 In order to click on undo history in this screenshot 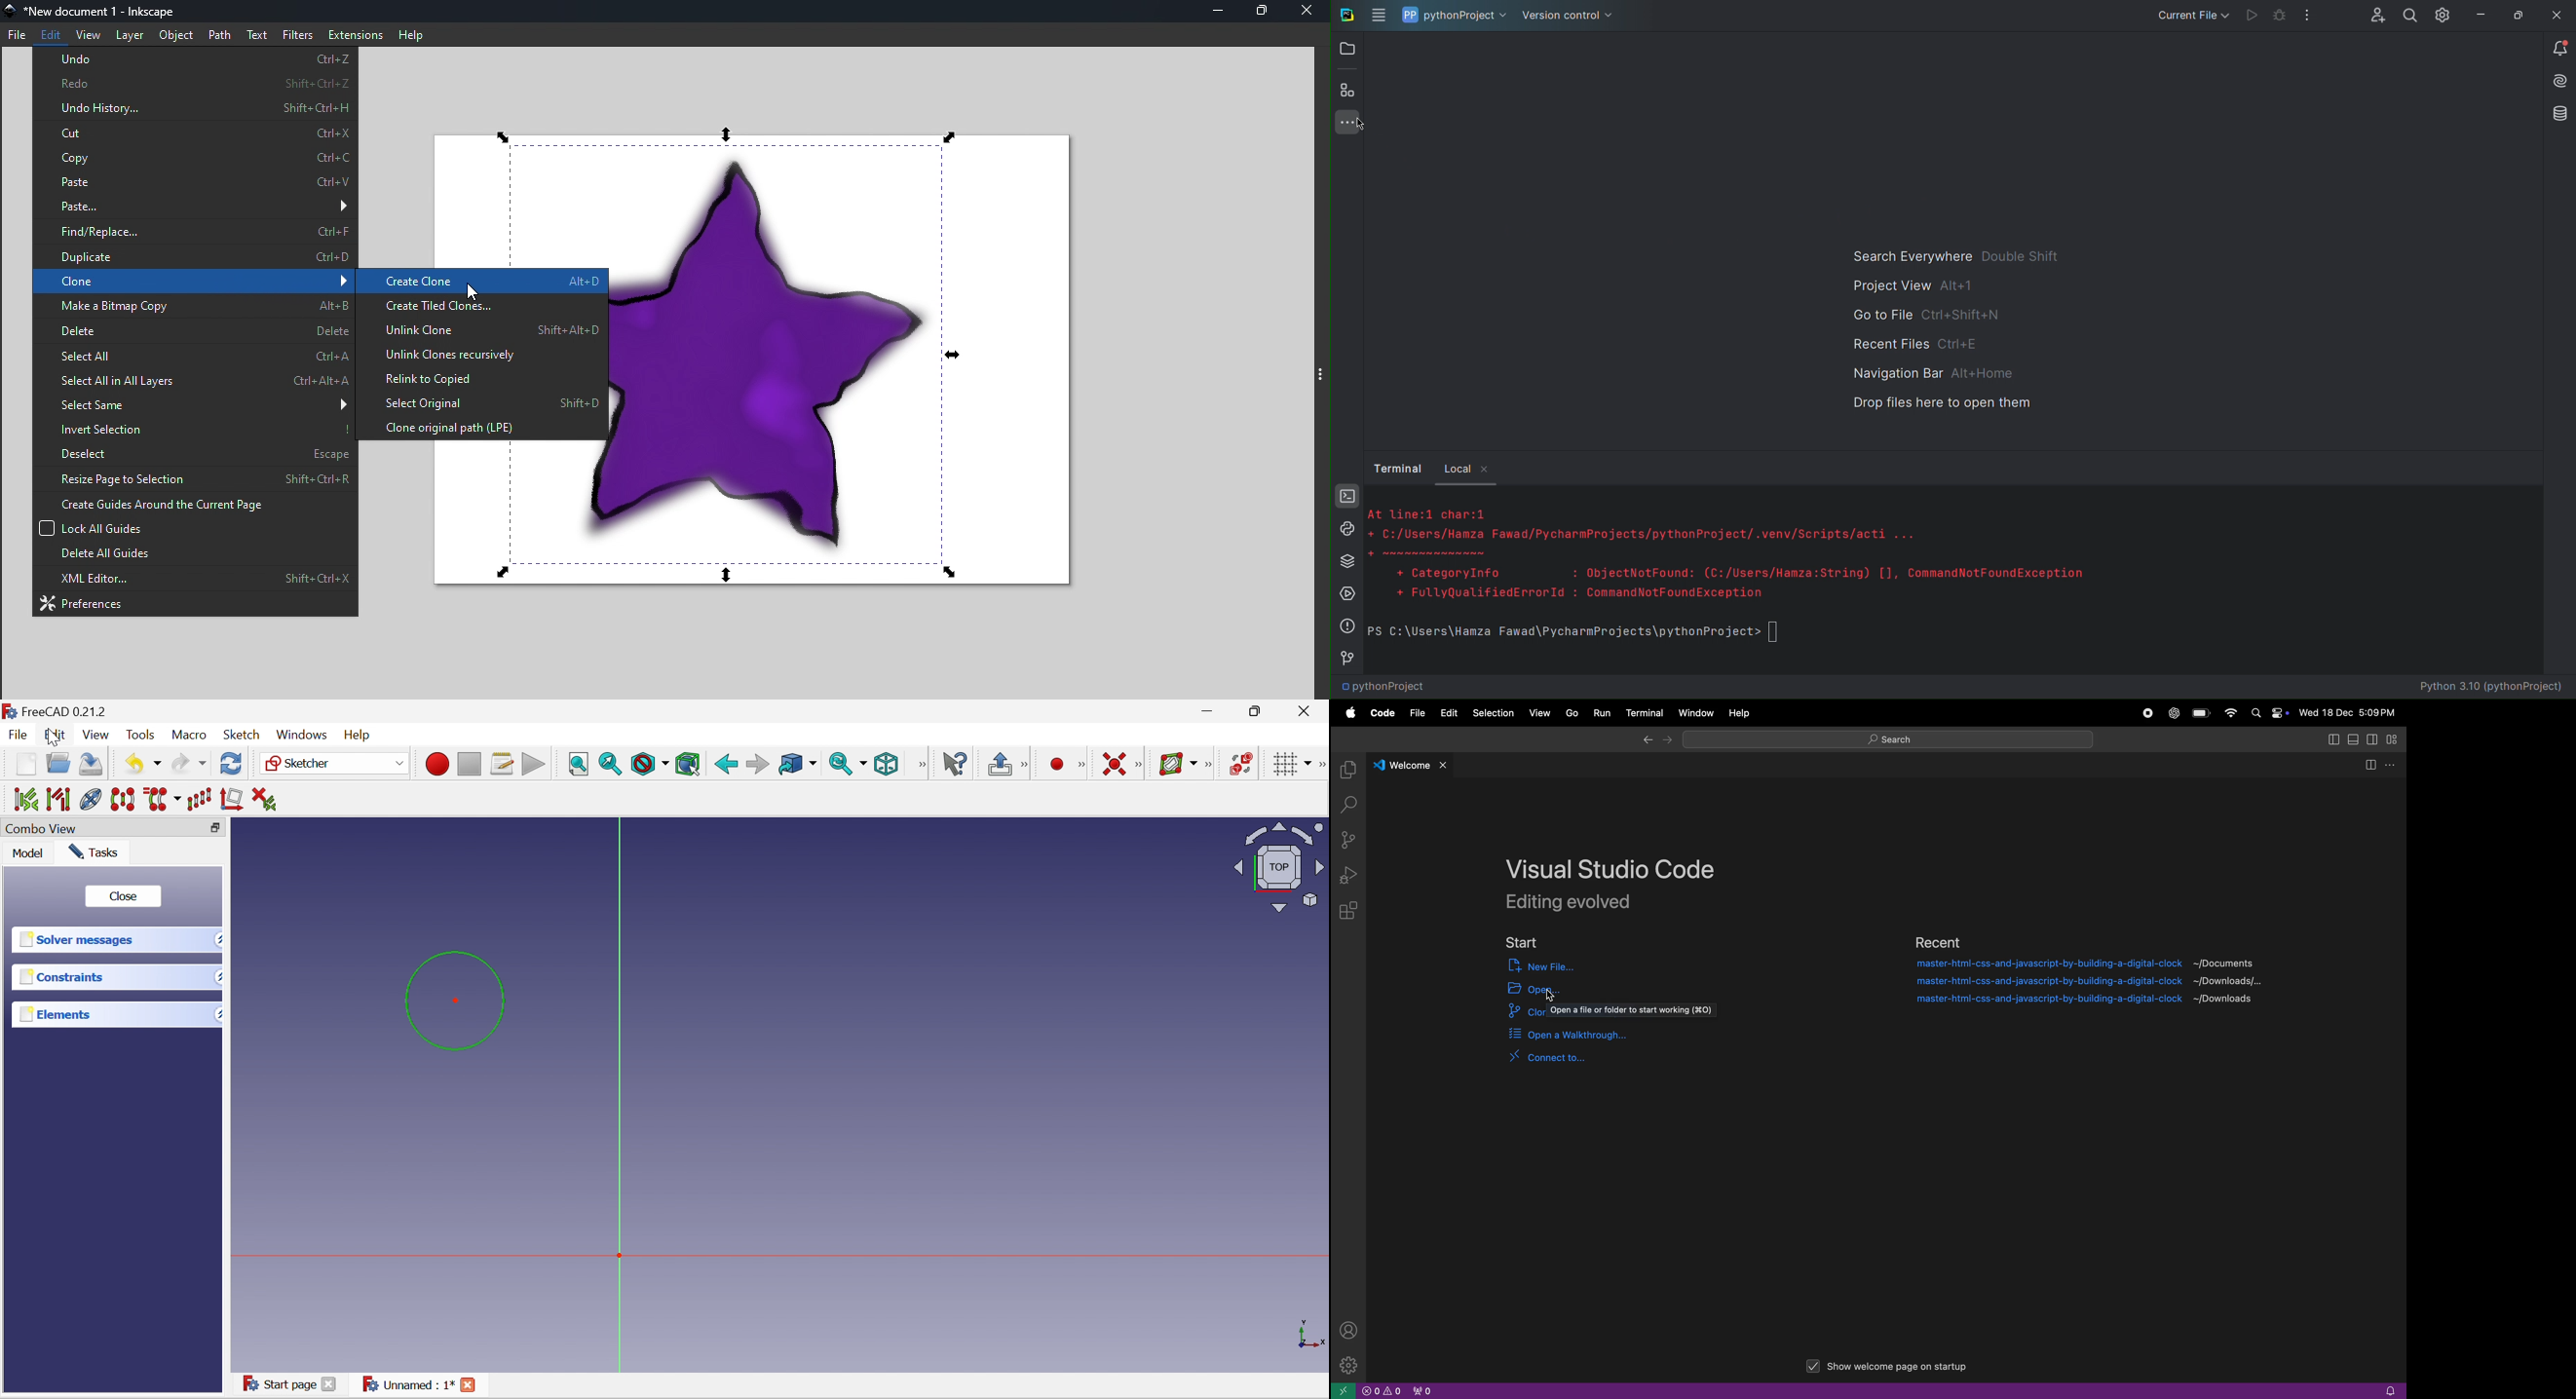, I will do `click(196, 107)`.